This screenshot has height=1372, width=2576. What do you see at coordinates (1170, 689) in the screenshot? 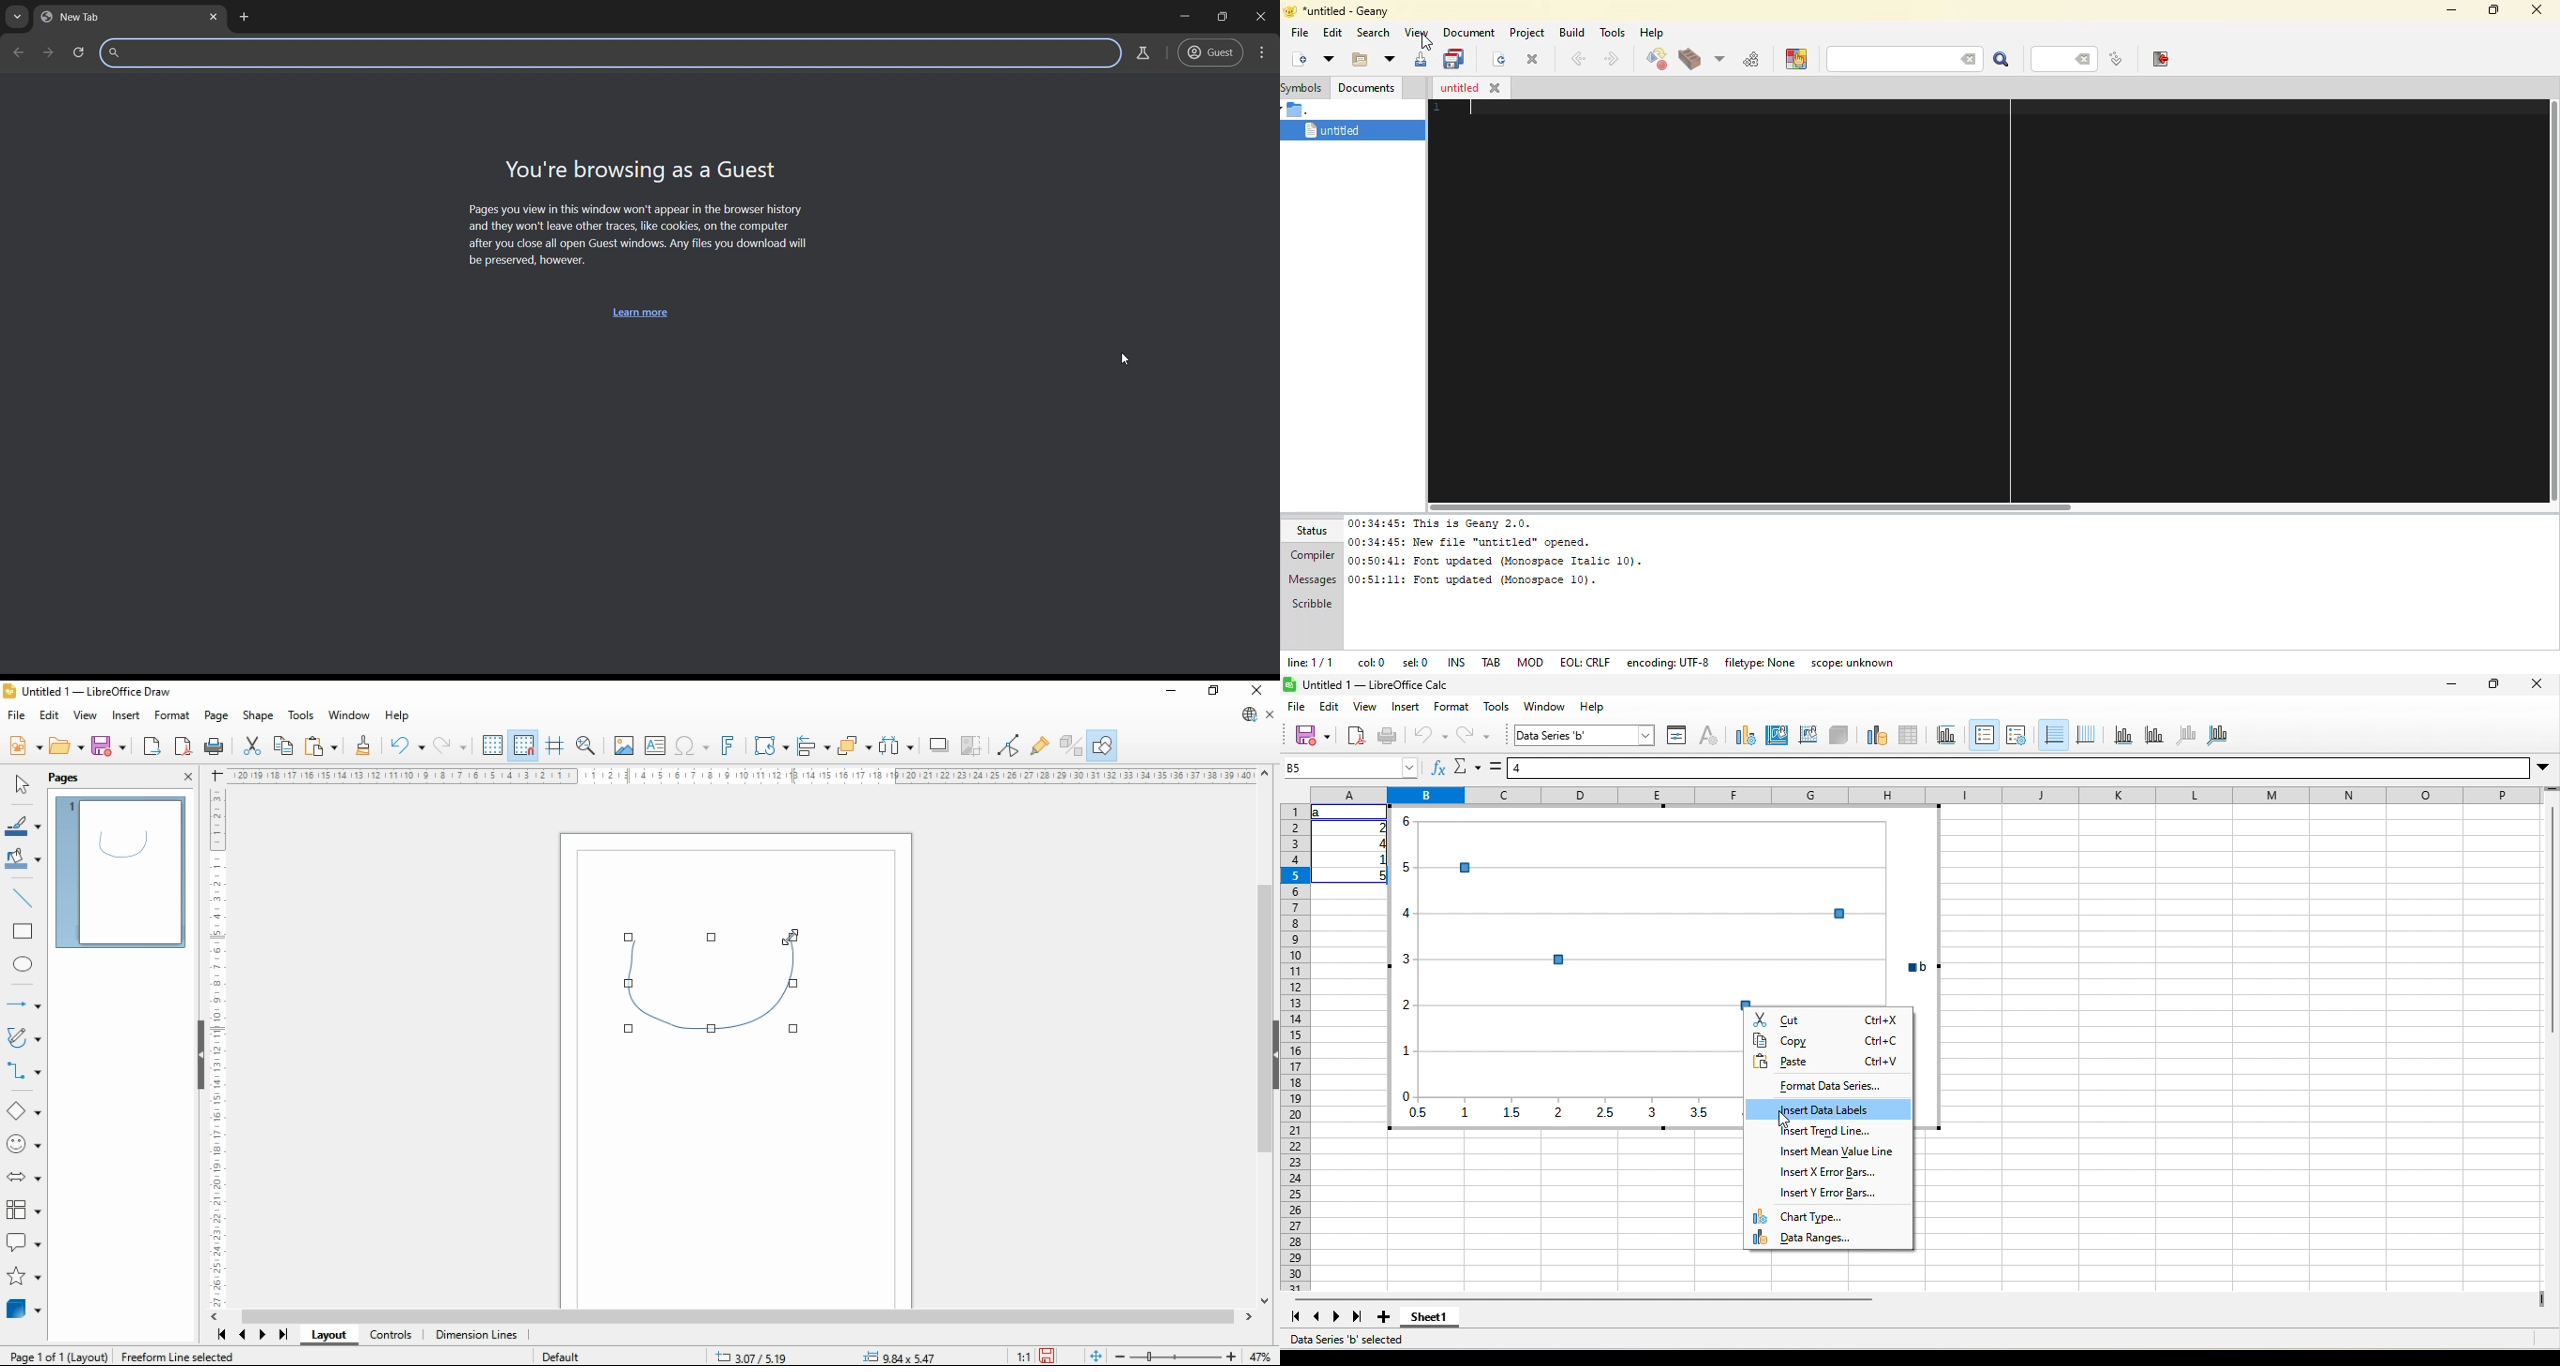
I see `minimize` at bounding box center [1170, 689].